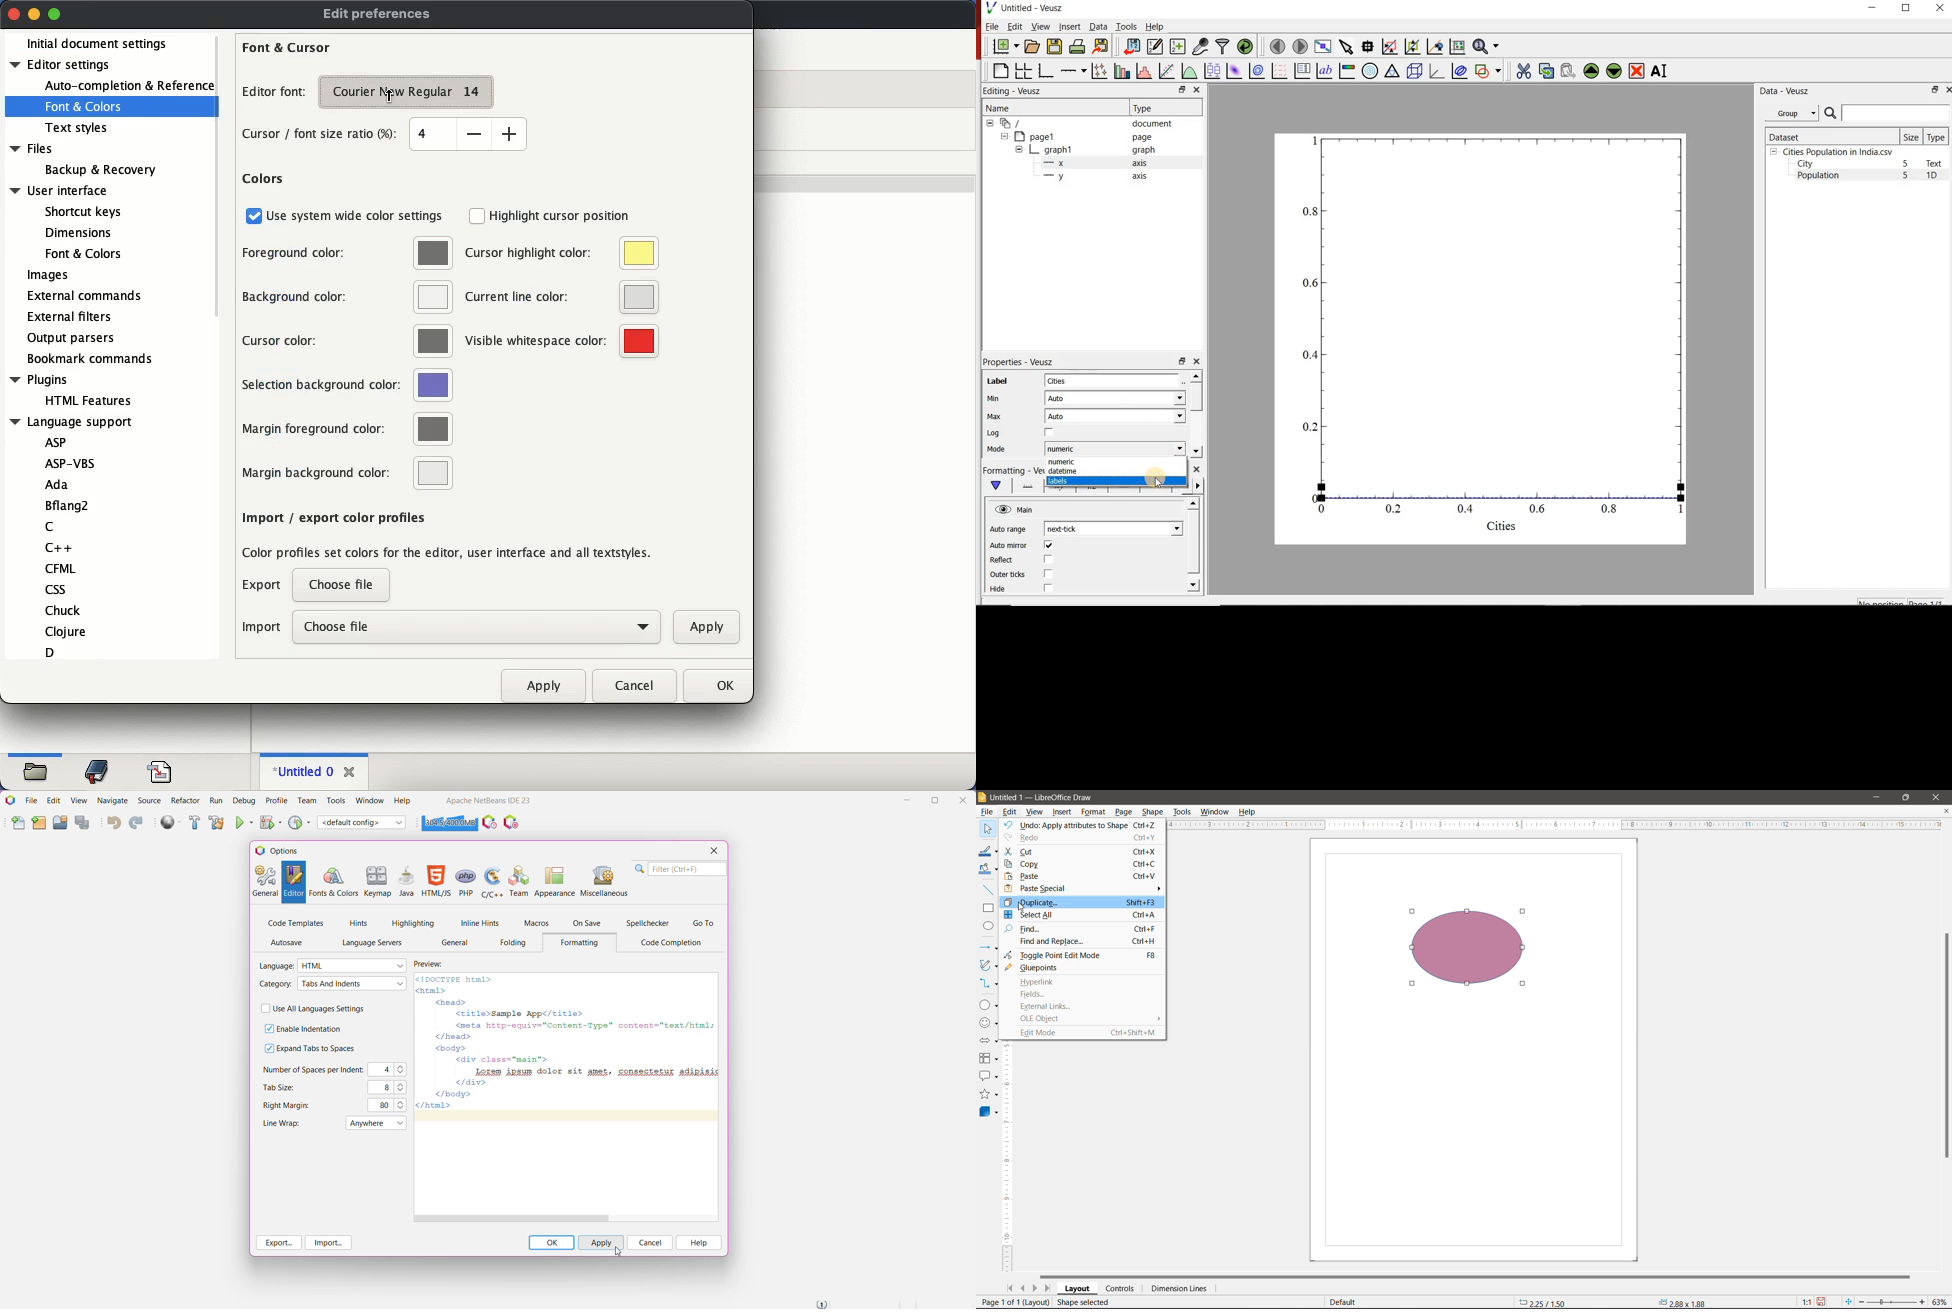 The width and height of the screenshot is (1960, 1316). What do you see at coordinates (1035, 1289) in the screenshot?
I see `Scroll to next page` at bounding box center [1035, 1289].